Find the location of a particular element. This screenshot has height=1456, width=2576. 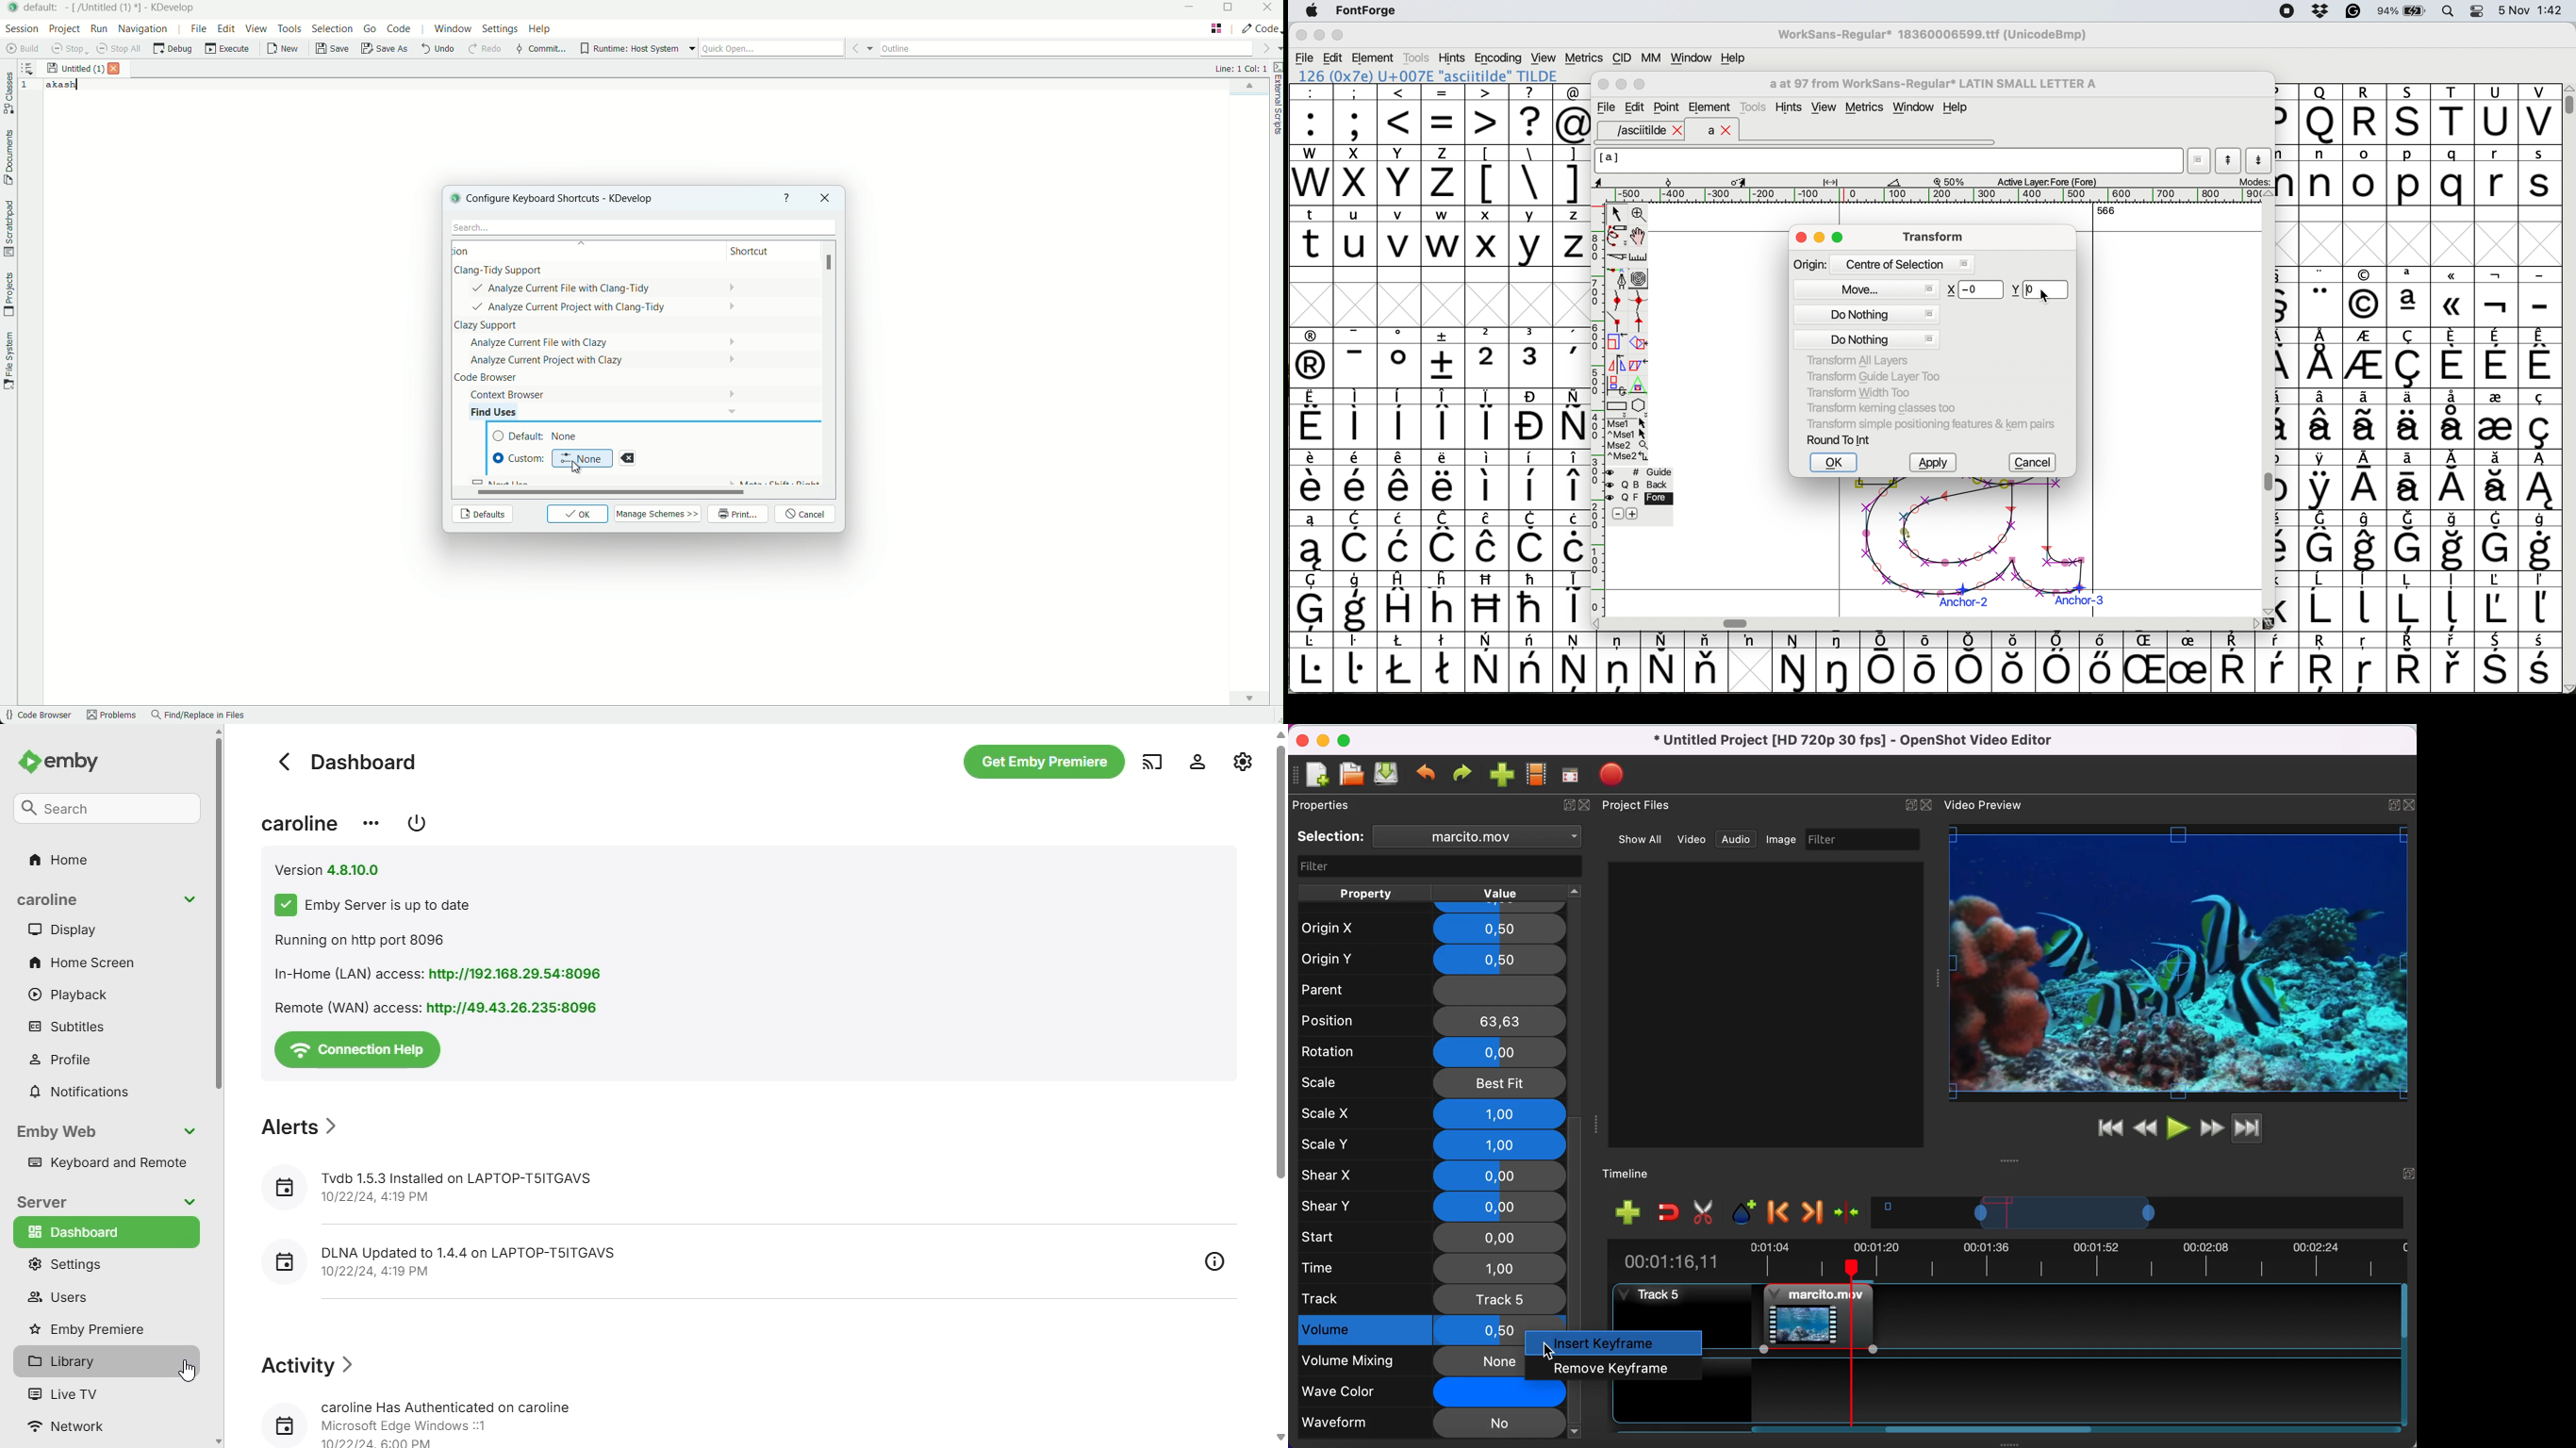

hints is located at coordinates (1790, 107).